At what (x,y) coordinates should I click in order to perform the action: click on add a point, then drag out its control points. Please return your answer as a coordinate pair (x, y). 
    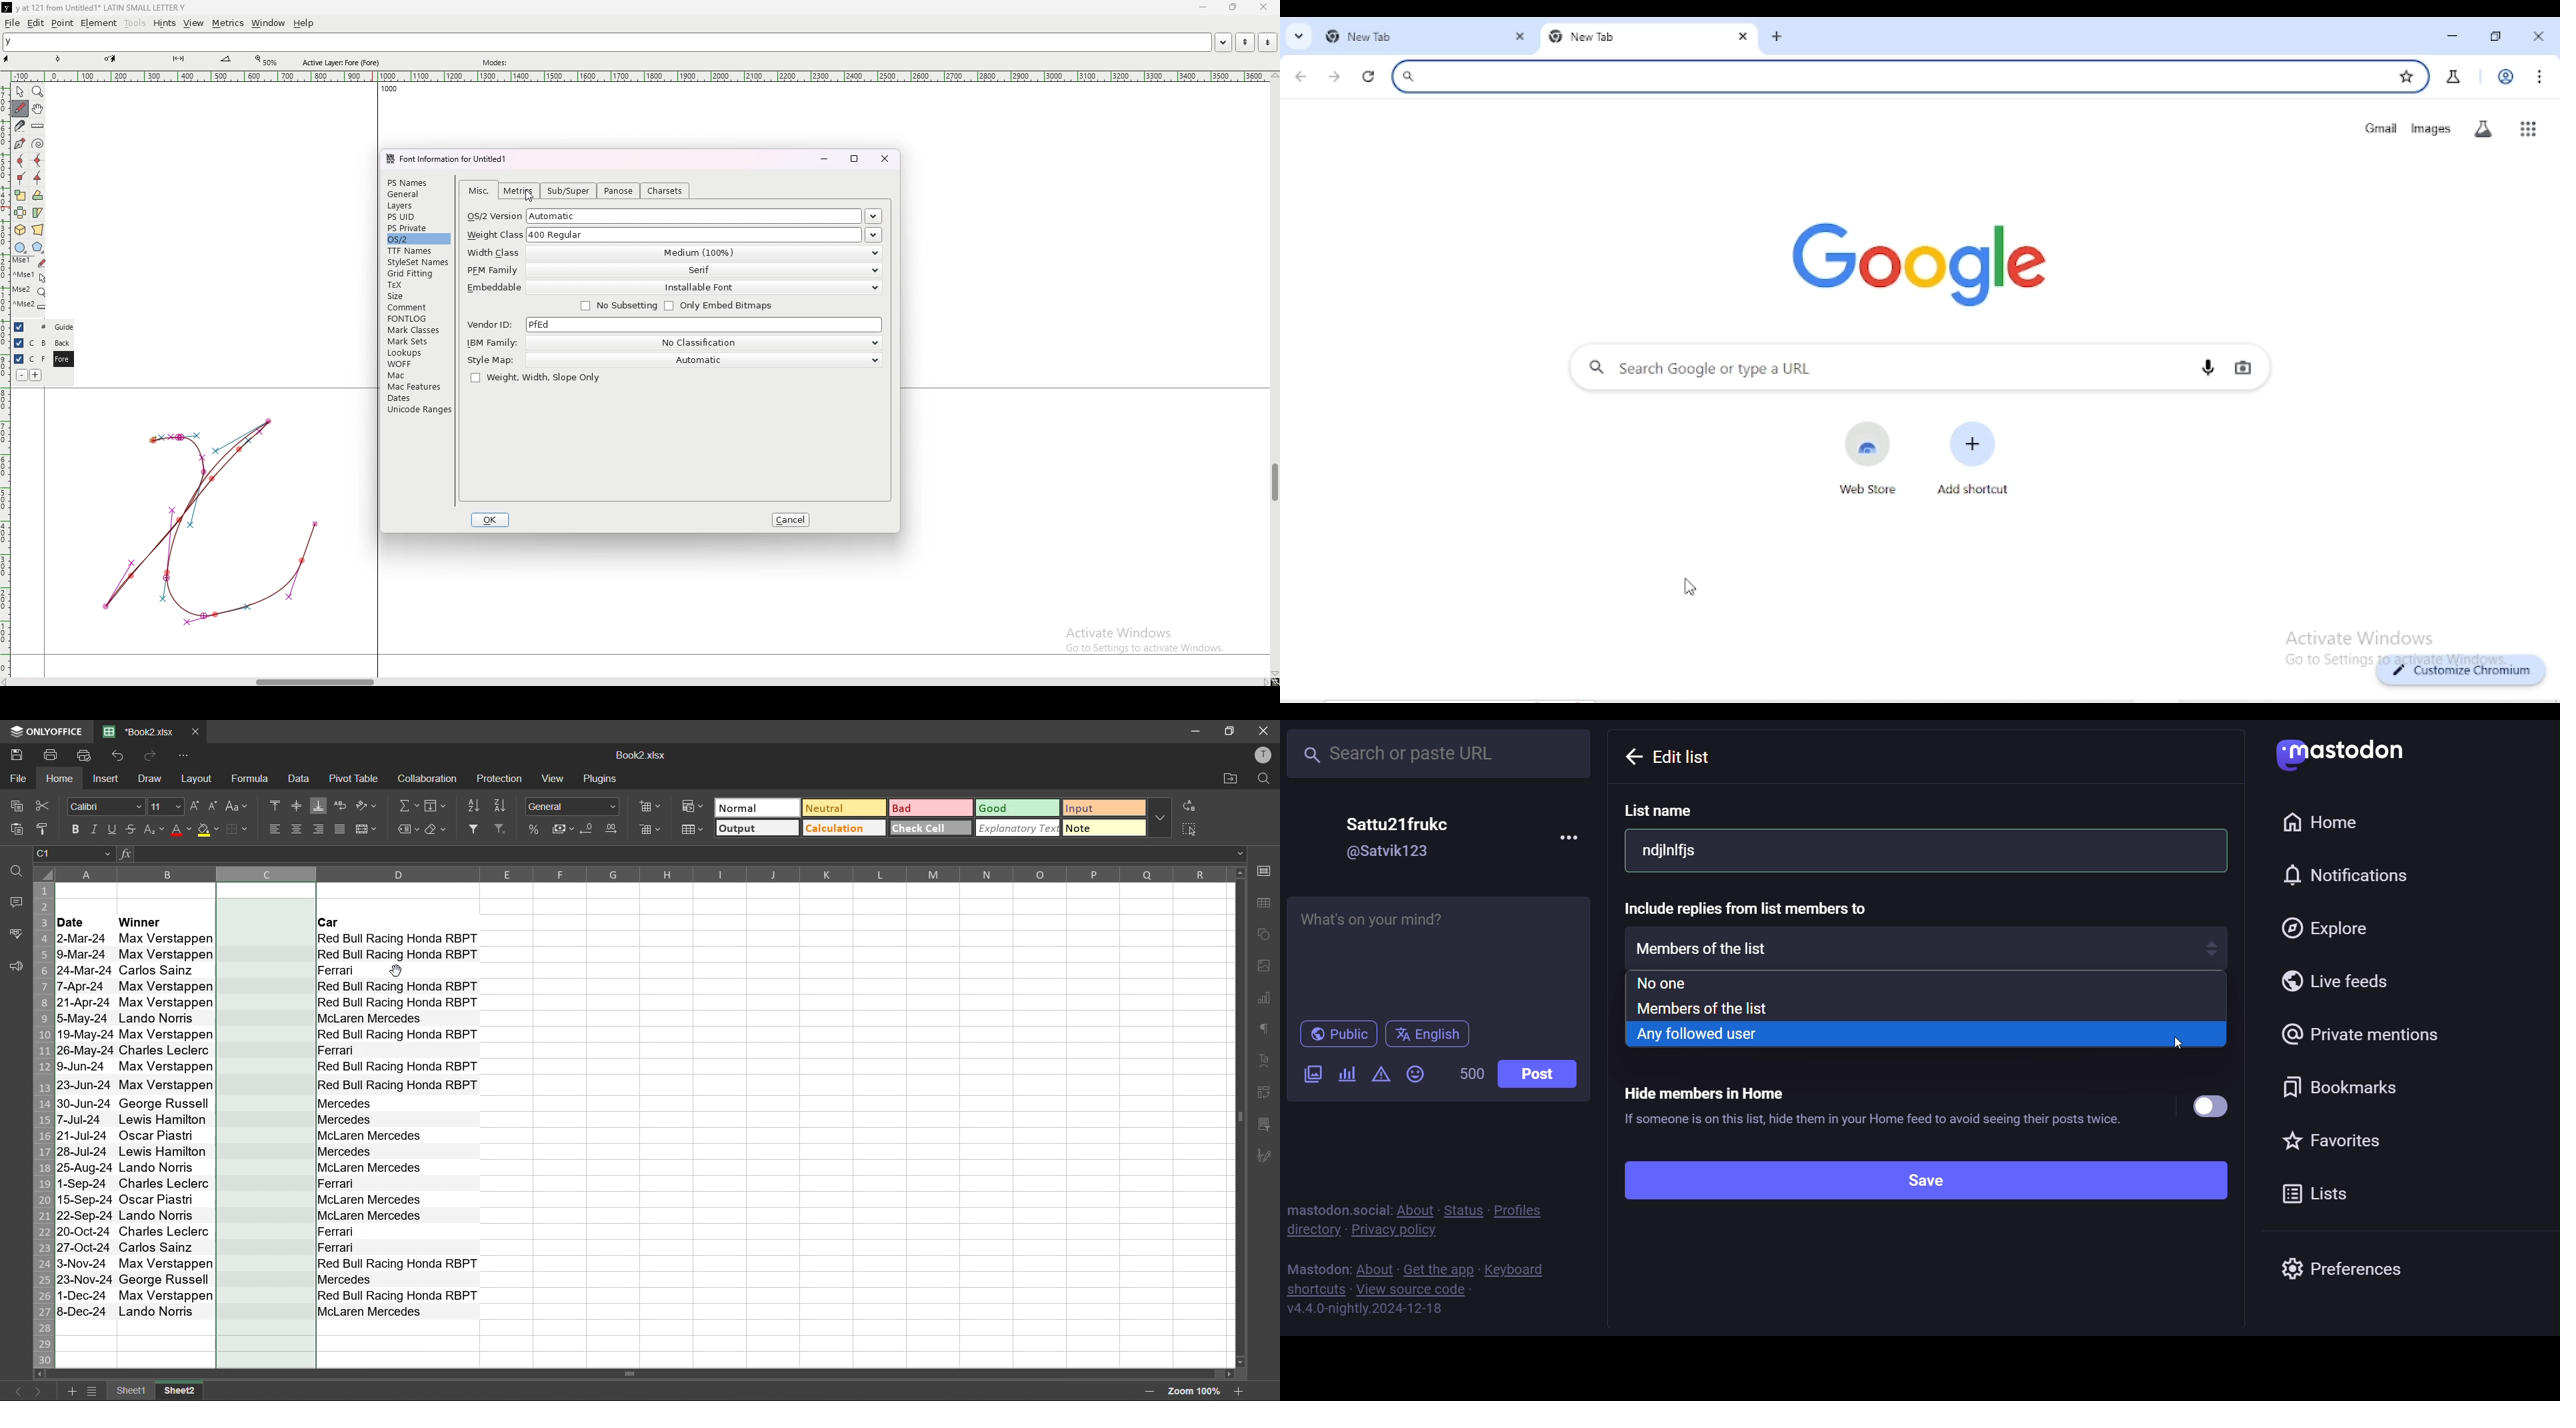
    Looking at the image, I should click on (19, 143).